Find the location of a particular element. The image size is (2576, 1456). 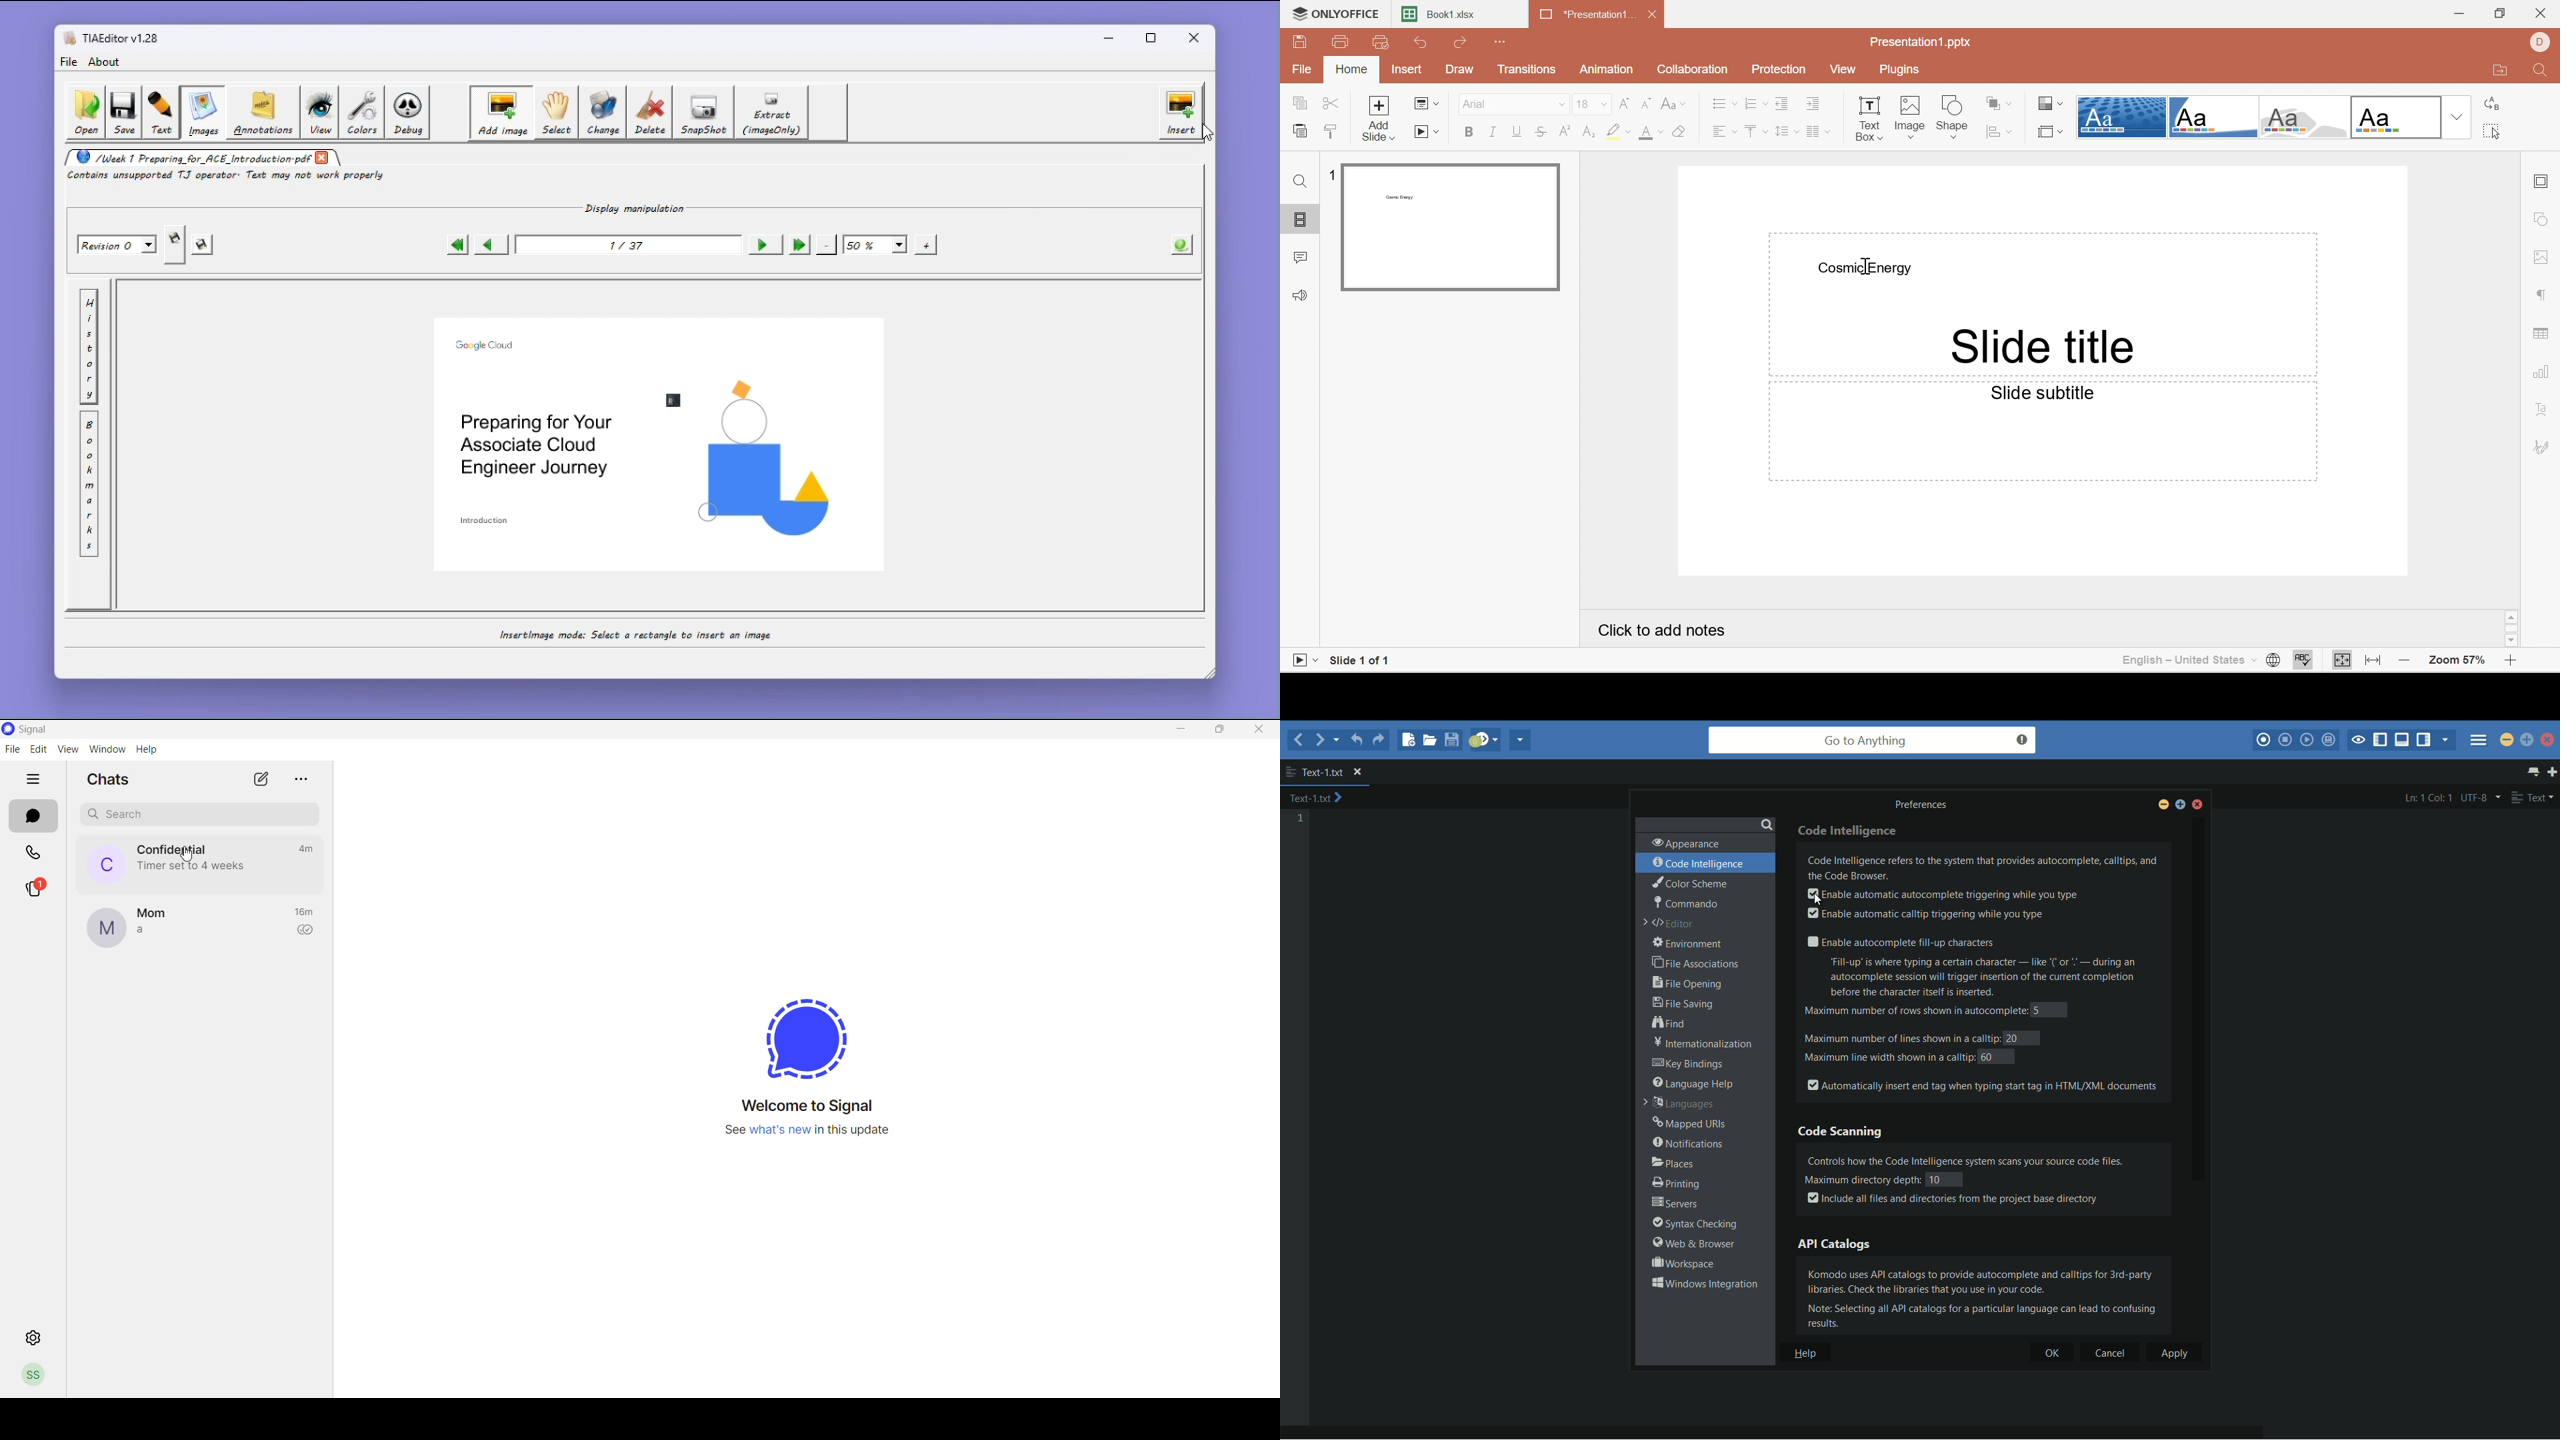

Collaboration is located at coordinates (1694, 70).